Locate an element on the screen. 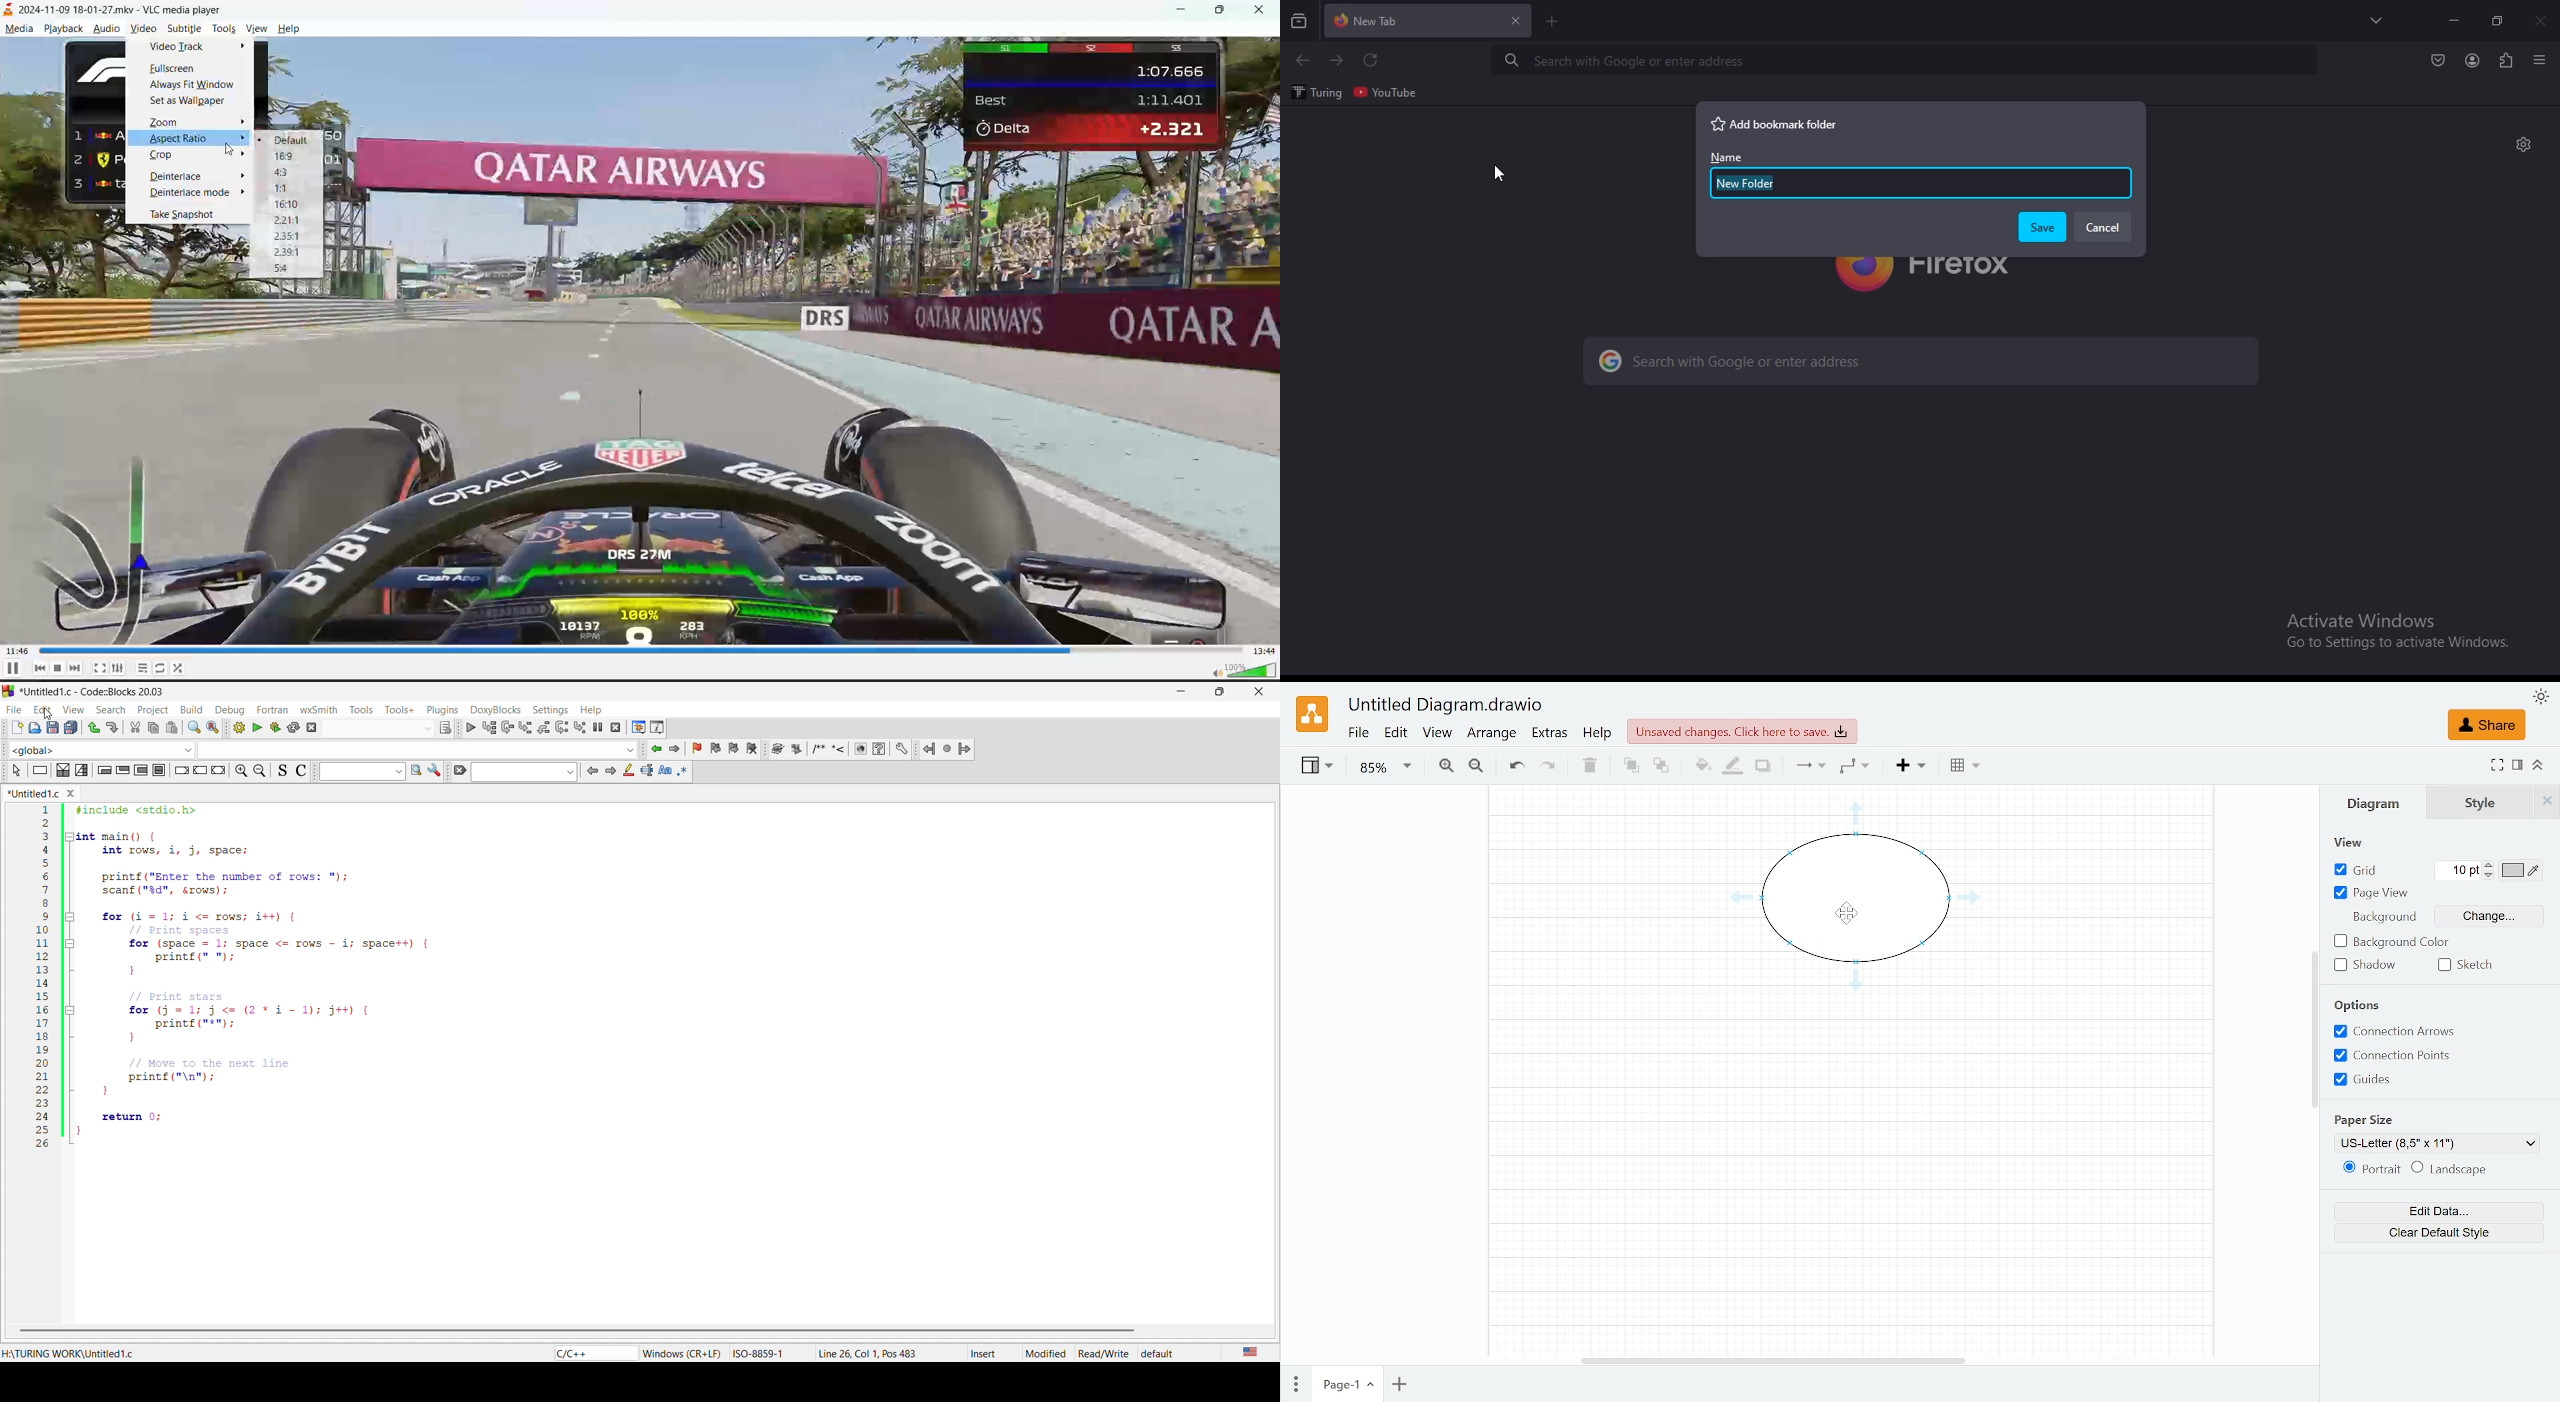 Image resolution: width=2576 pixels, height=1428 pixels. To back is located at coordinates (1659, 767).